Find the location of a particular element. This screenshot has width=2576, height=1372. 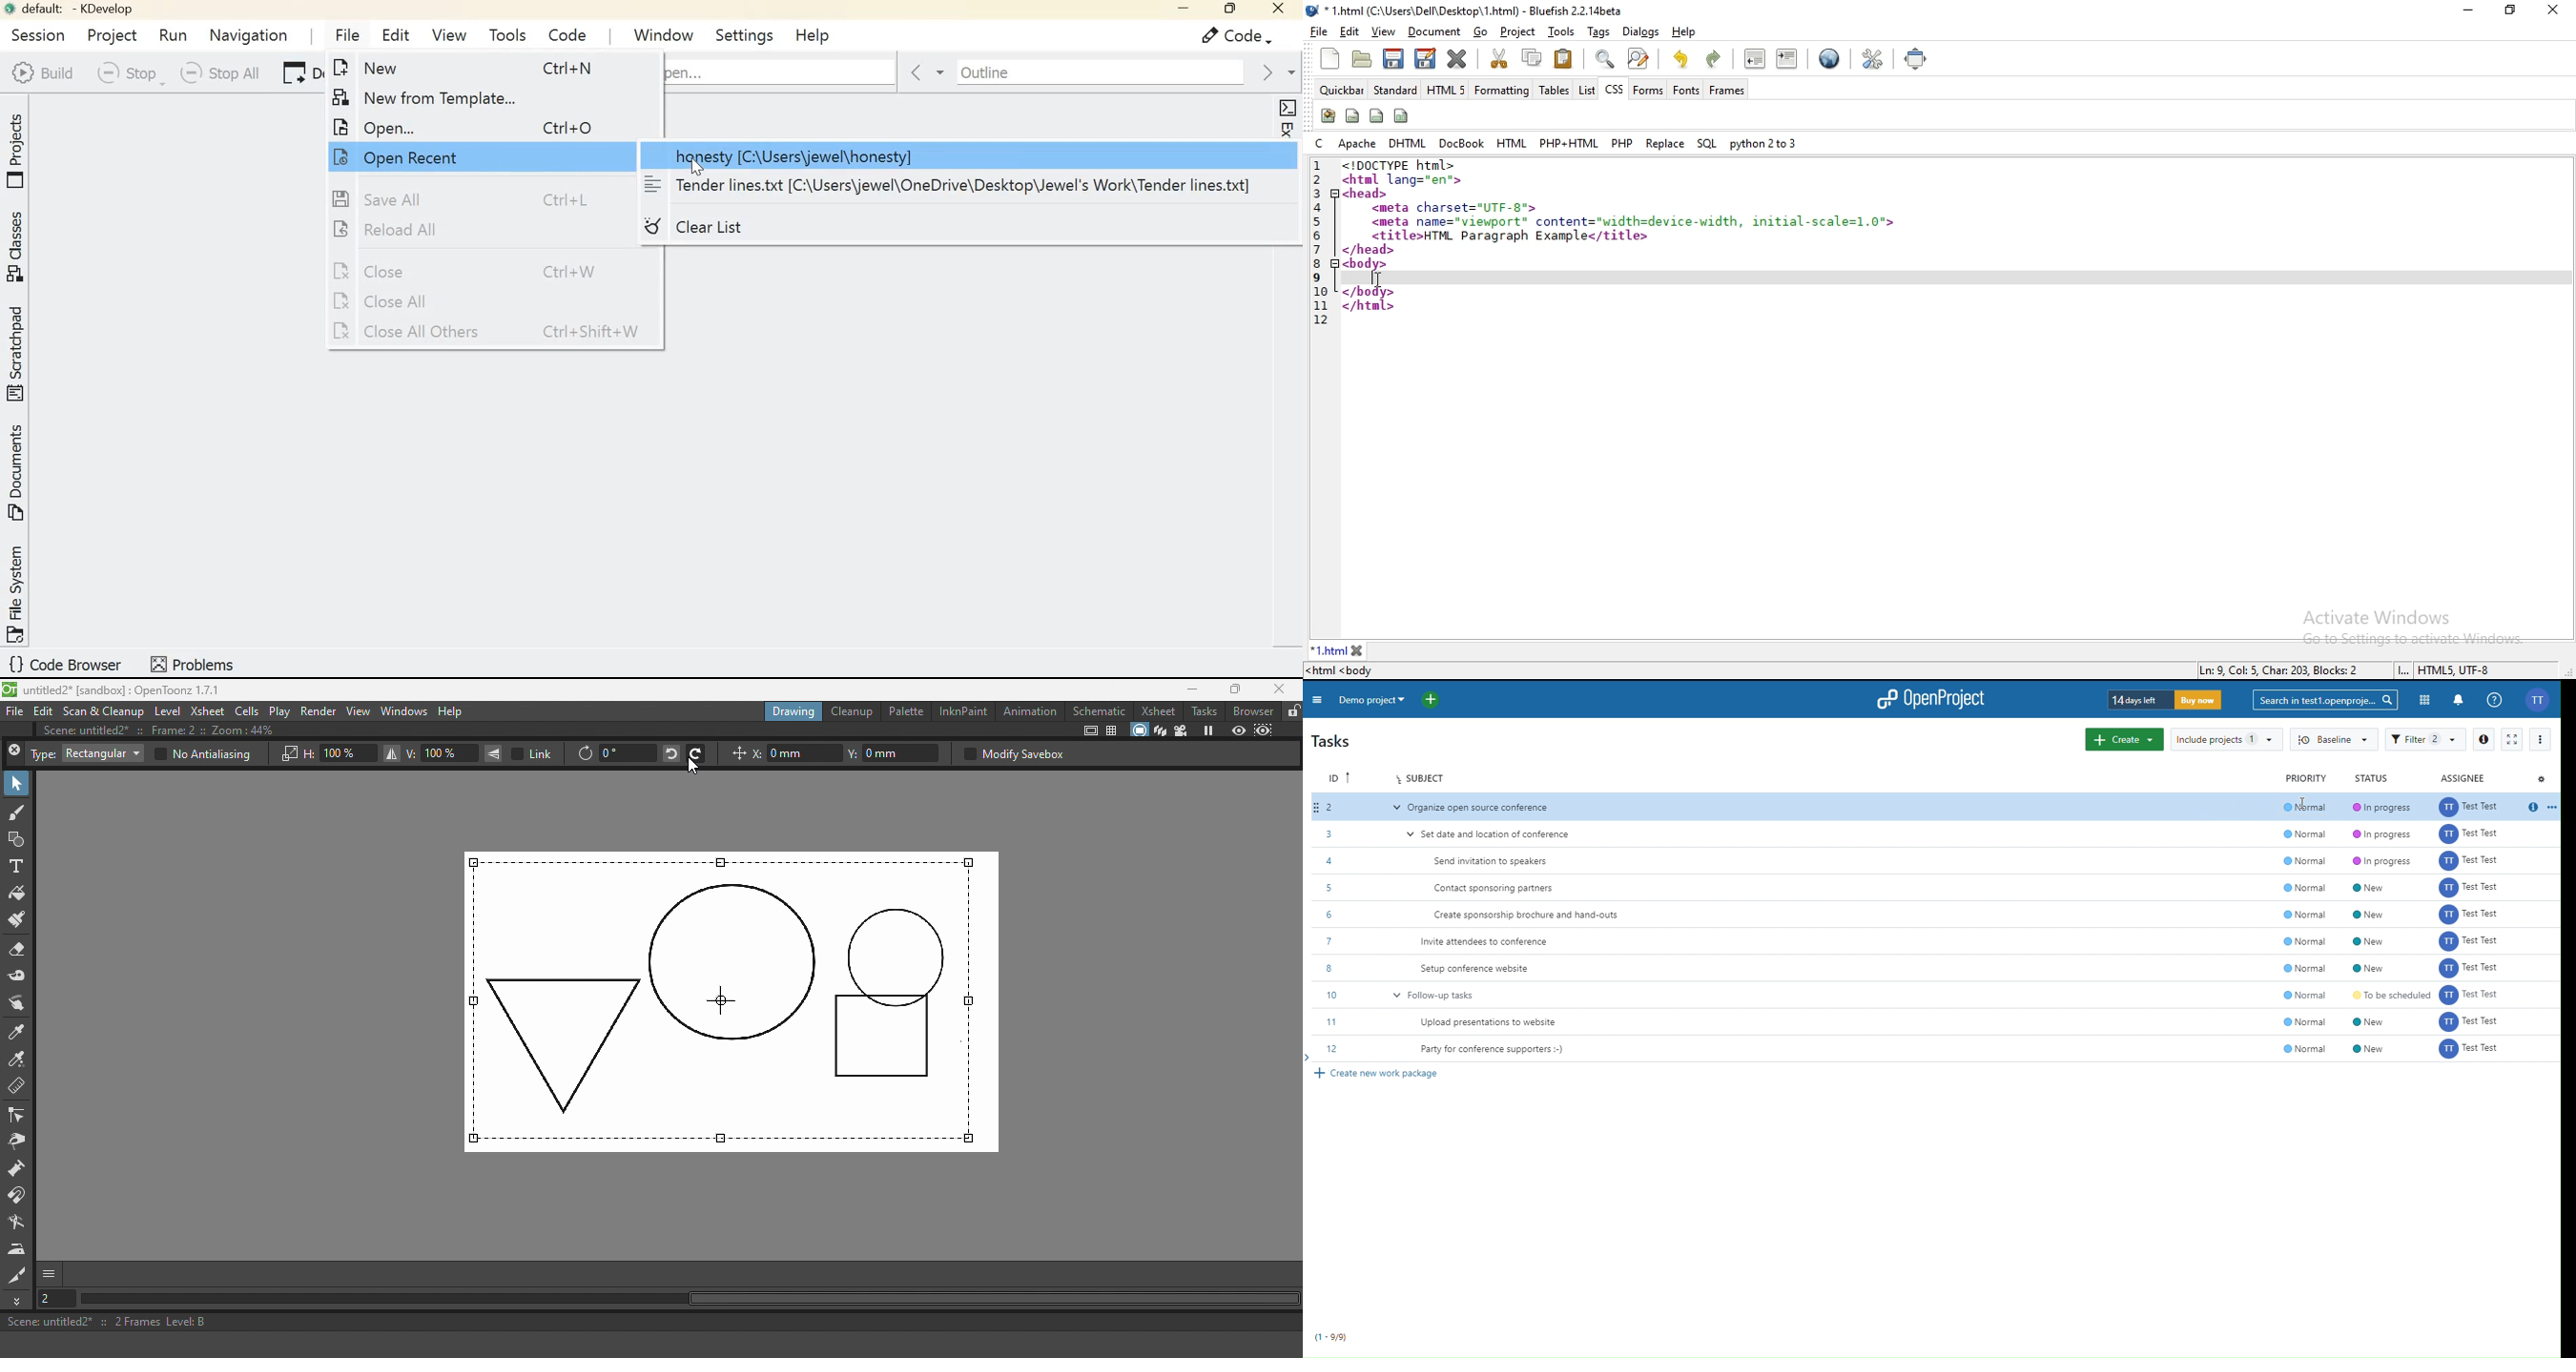

tools is located at coordinates (1562, 31).